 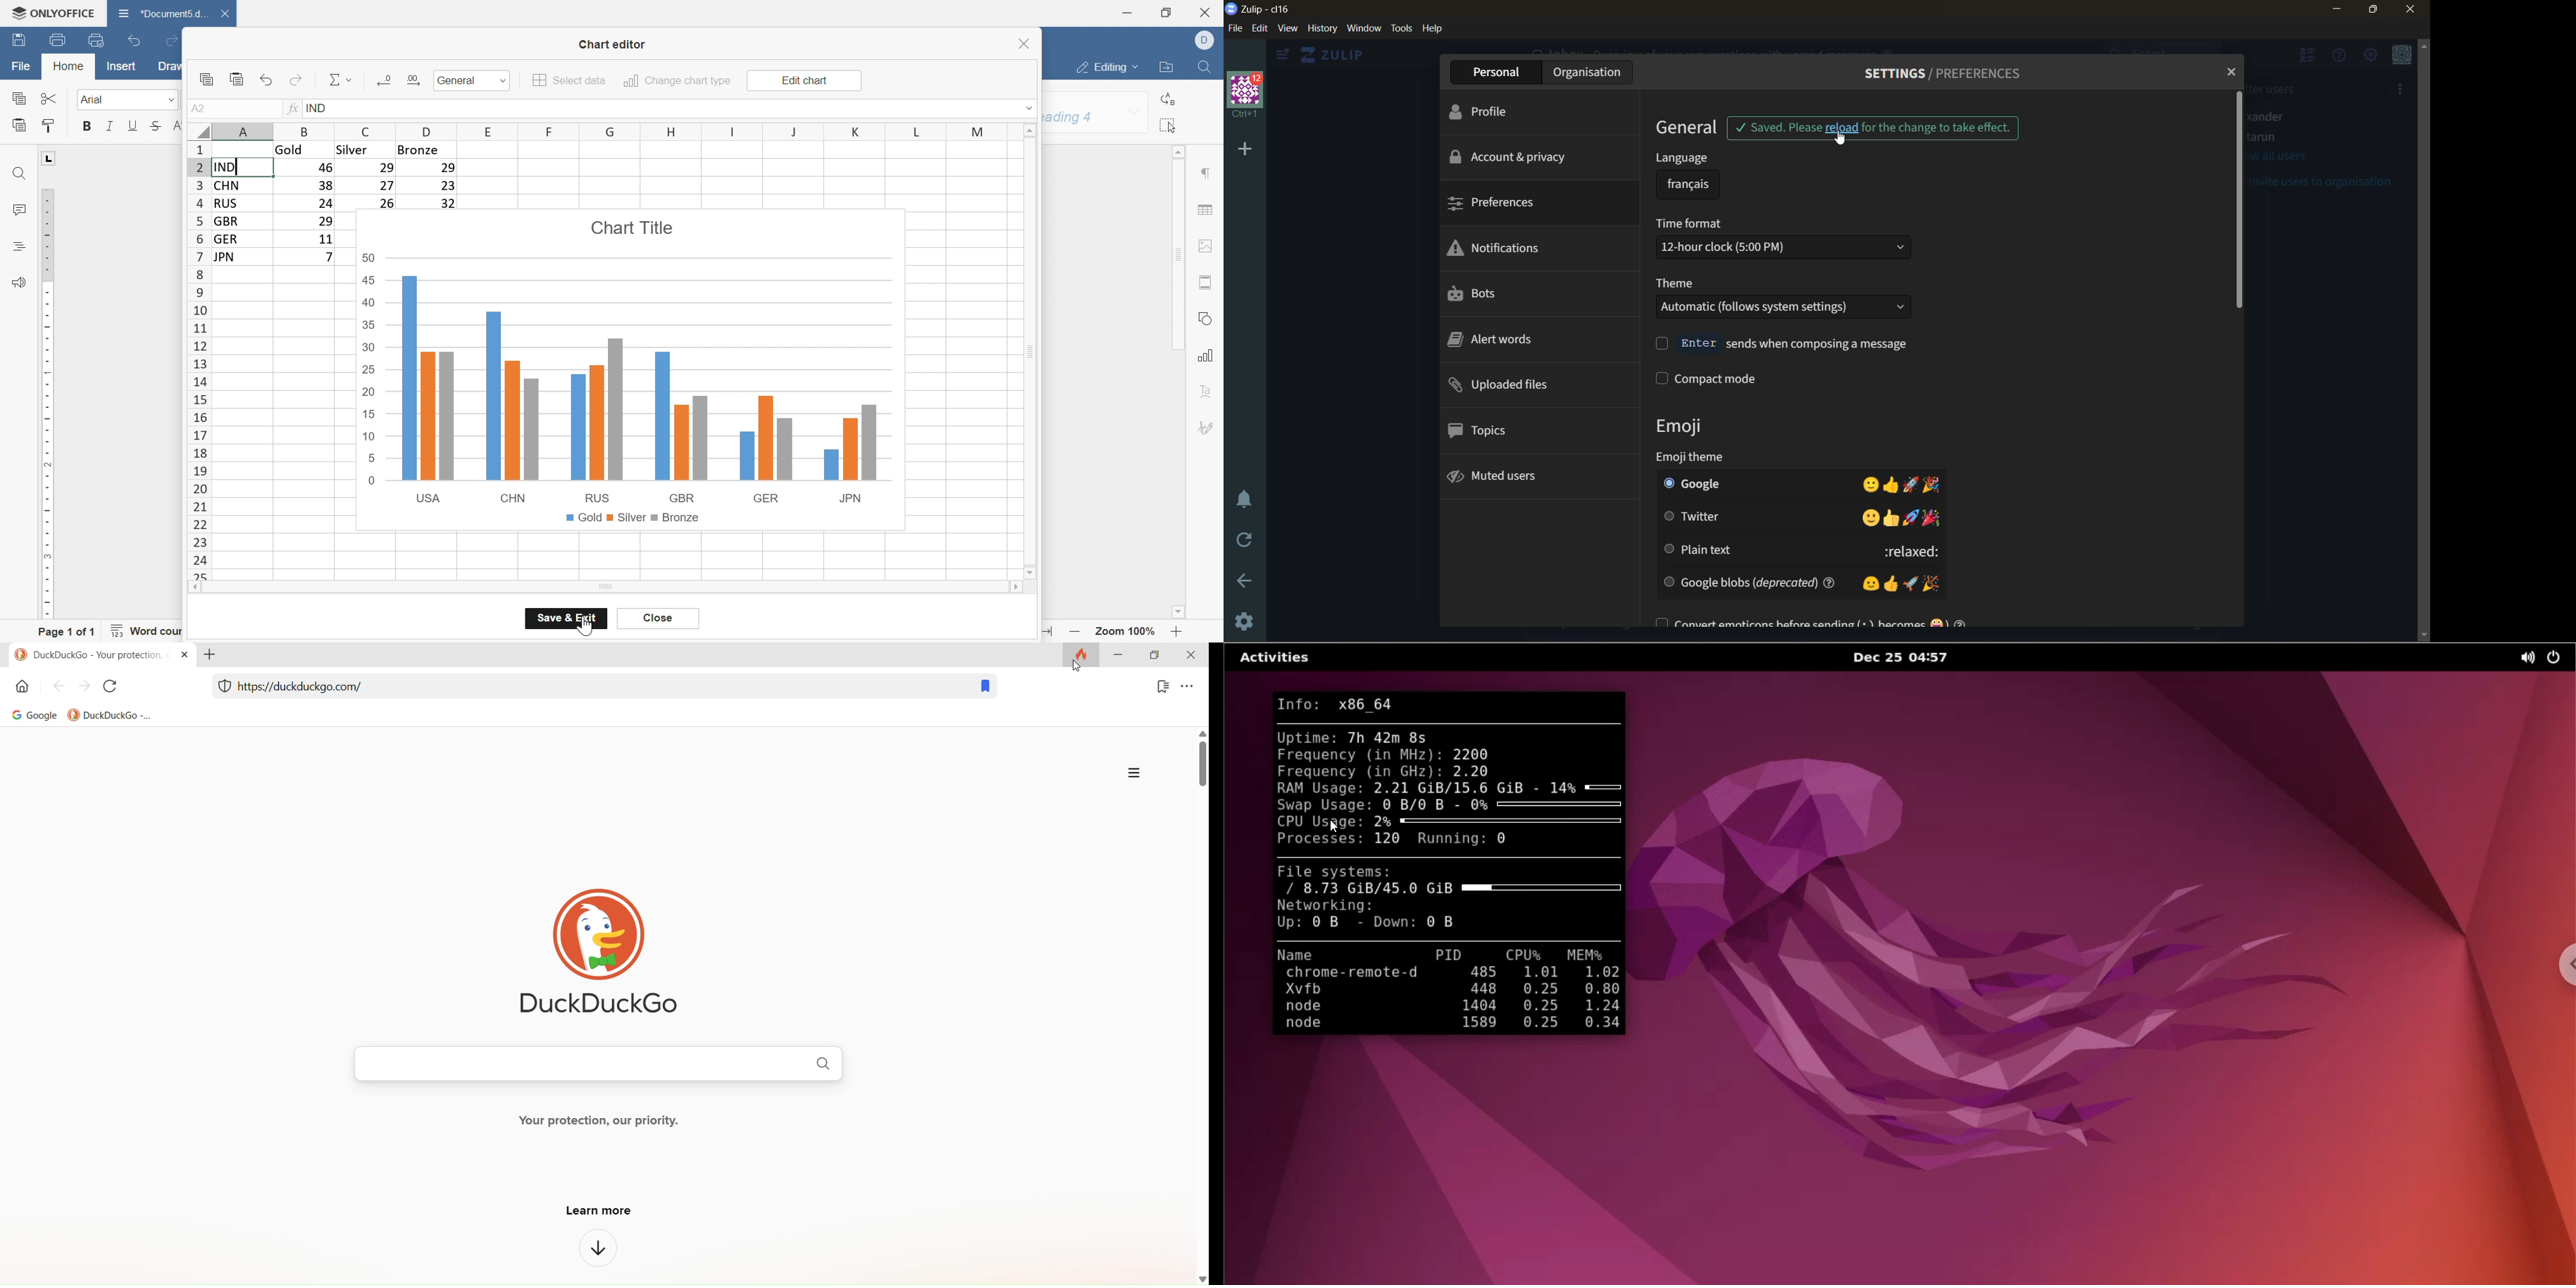 What do you see at coordinates (1046, 632) in the screenshot?
I see `fit to width` at bounding box center [1046, 632].